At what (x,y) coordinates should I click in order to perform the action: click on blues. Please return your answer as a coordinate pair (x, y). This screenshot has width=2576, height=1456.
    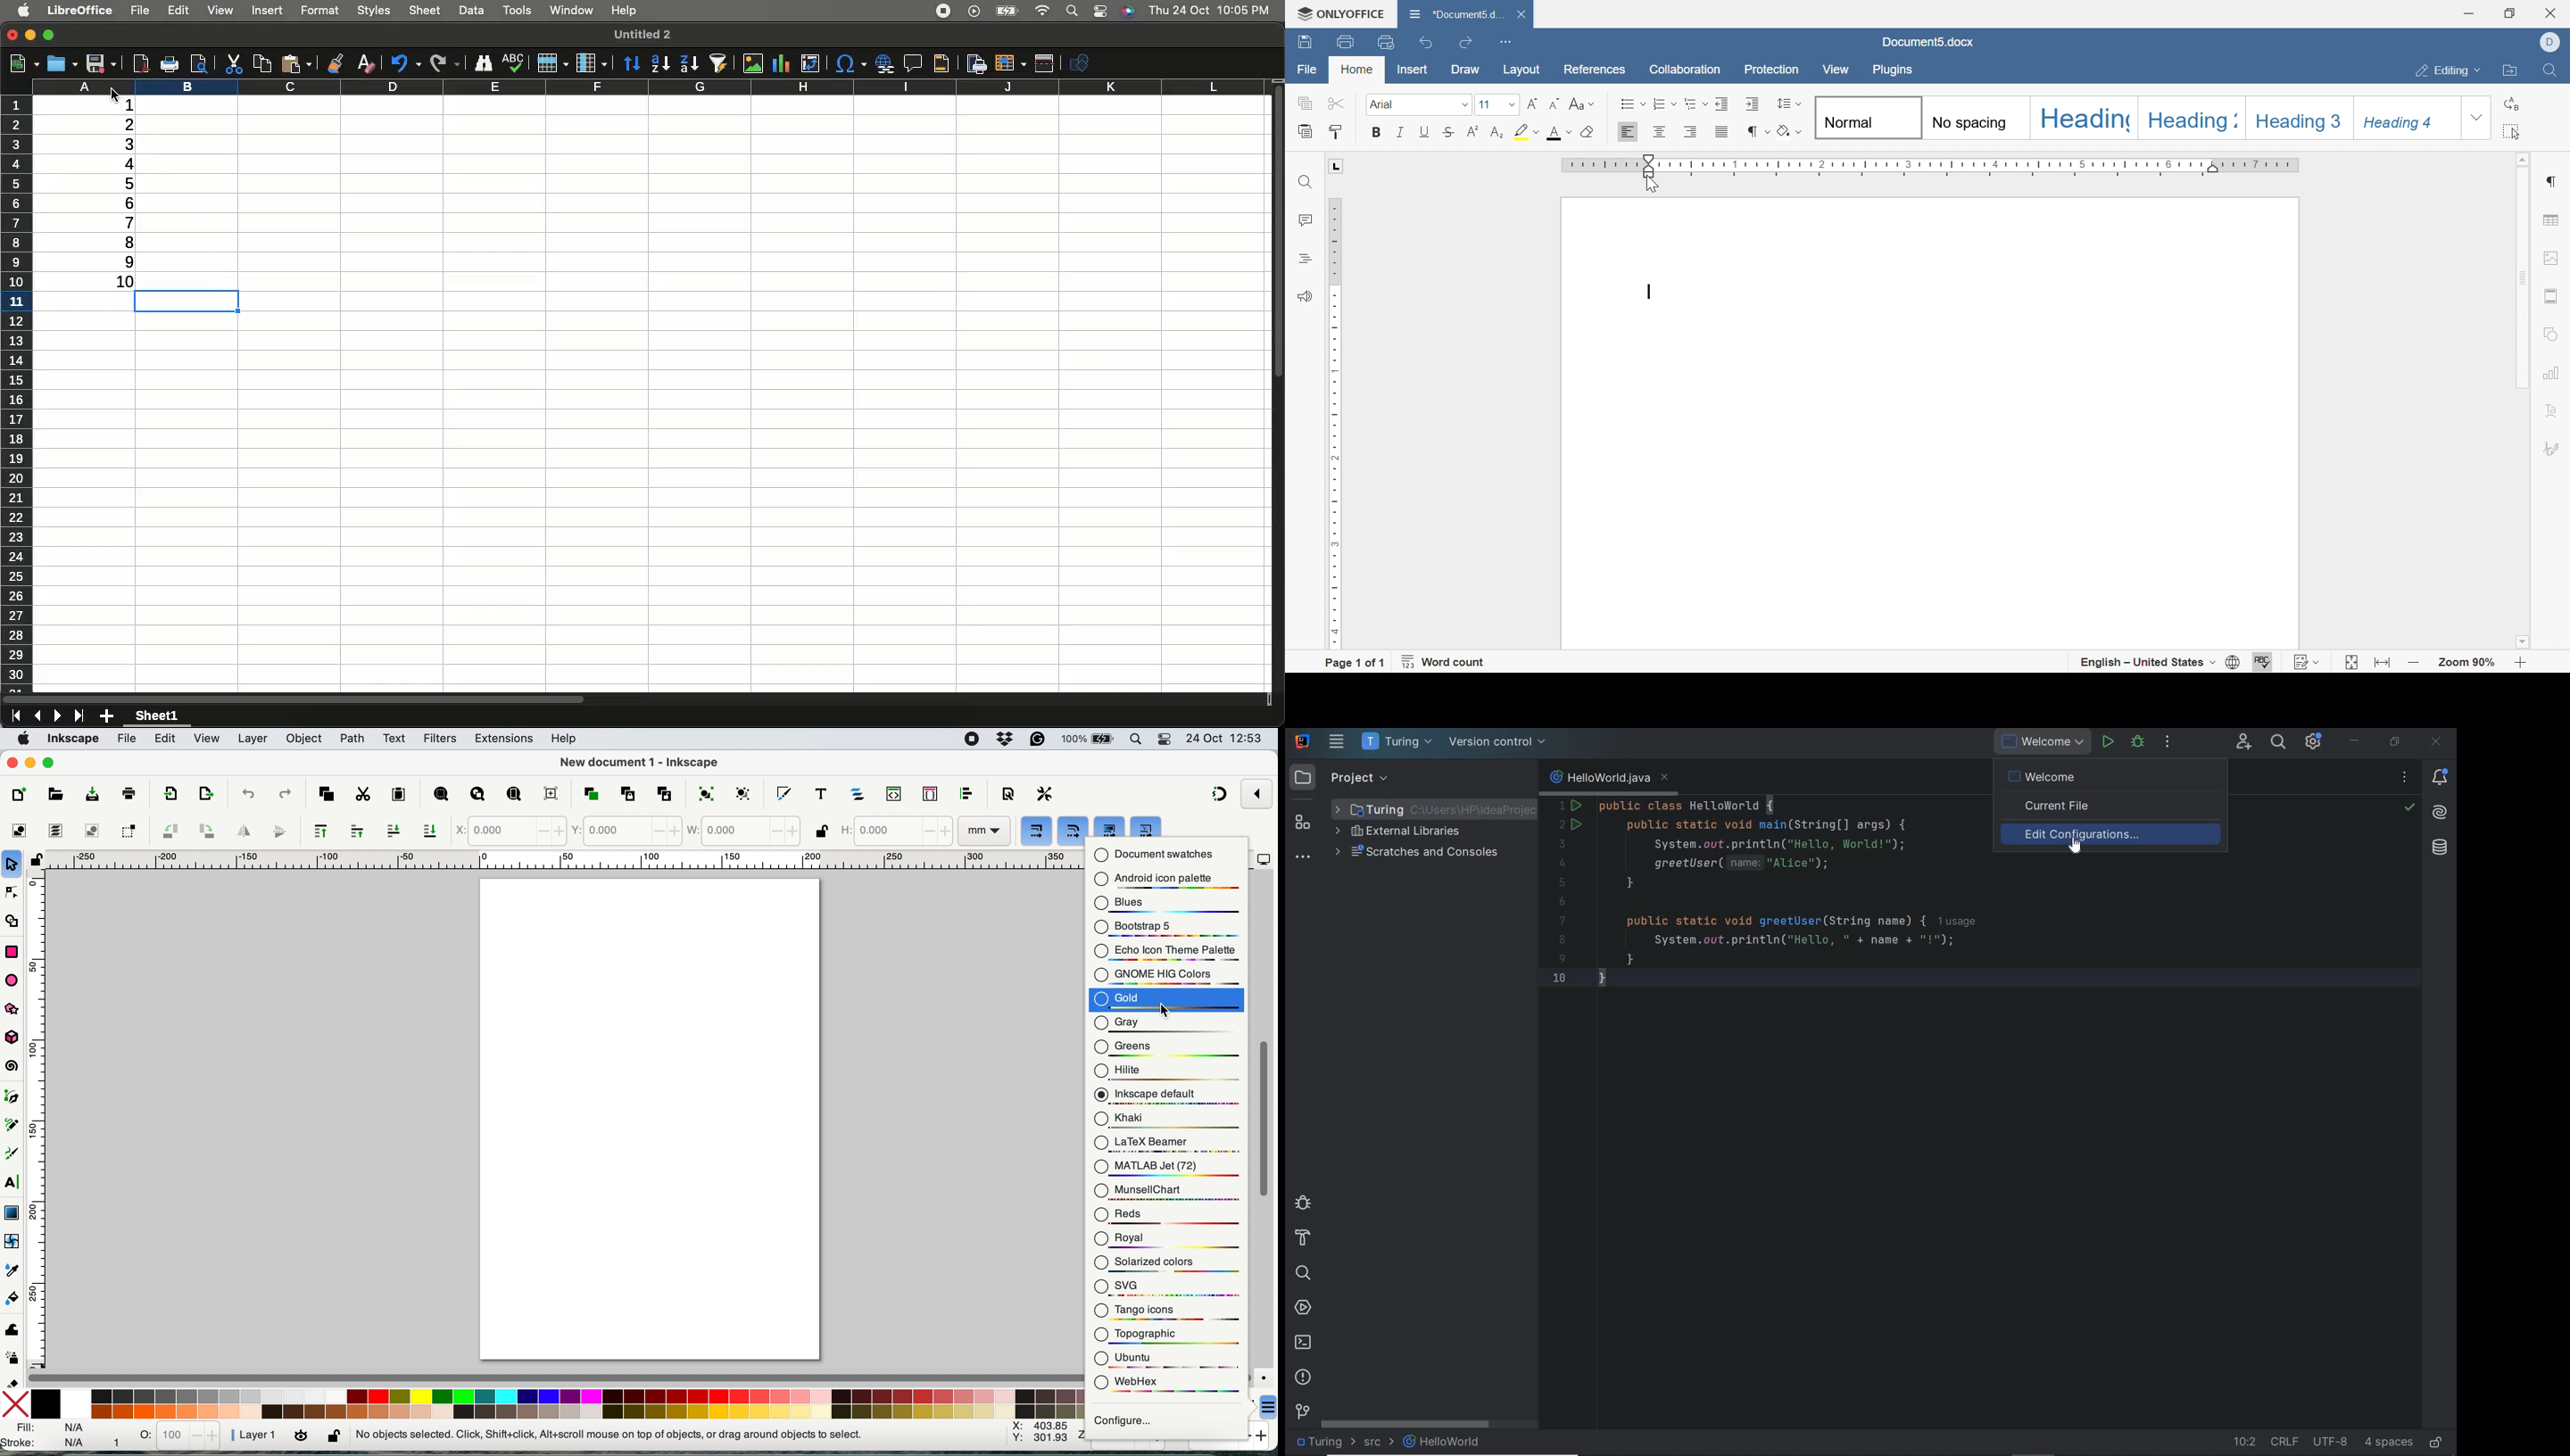
    Looking at the image, I should click on (1170, 901).